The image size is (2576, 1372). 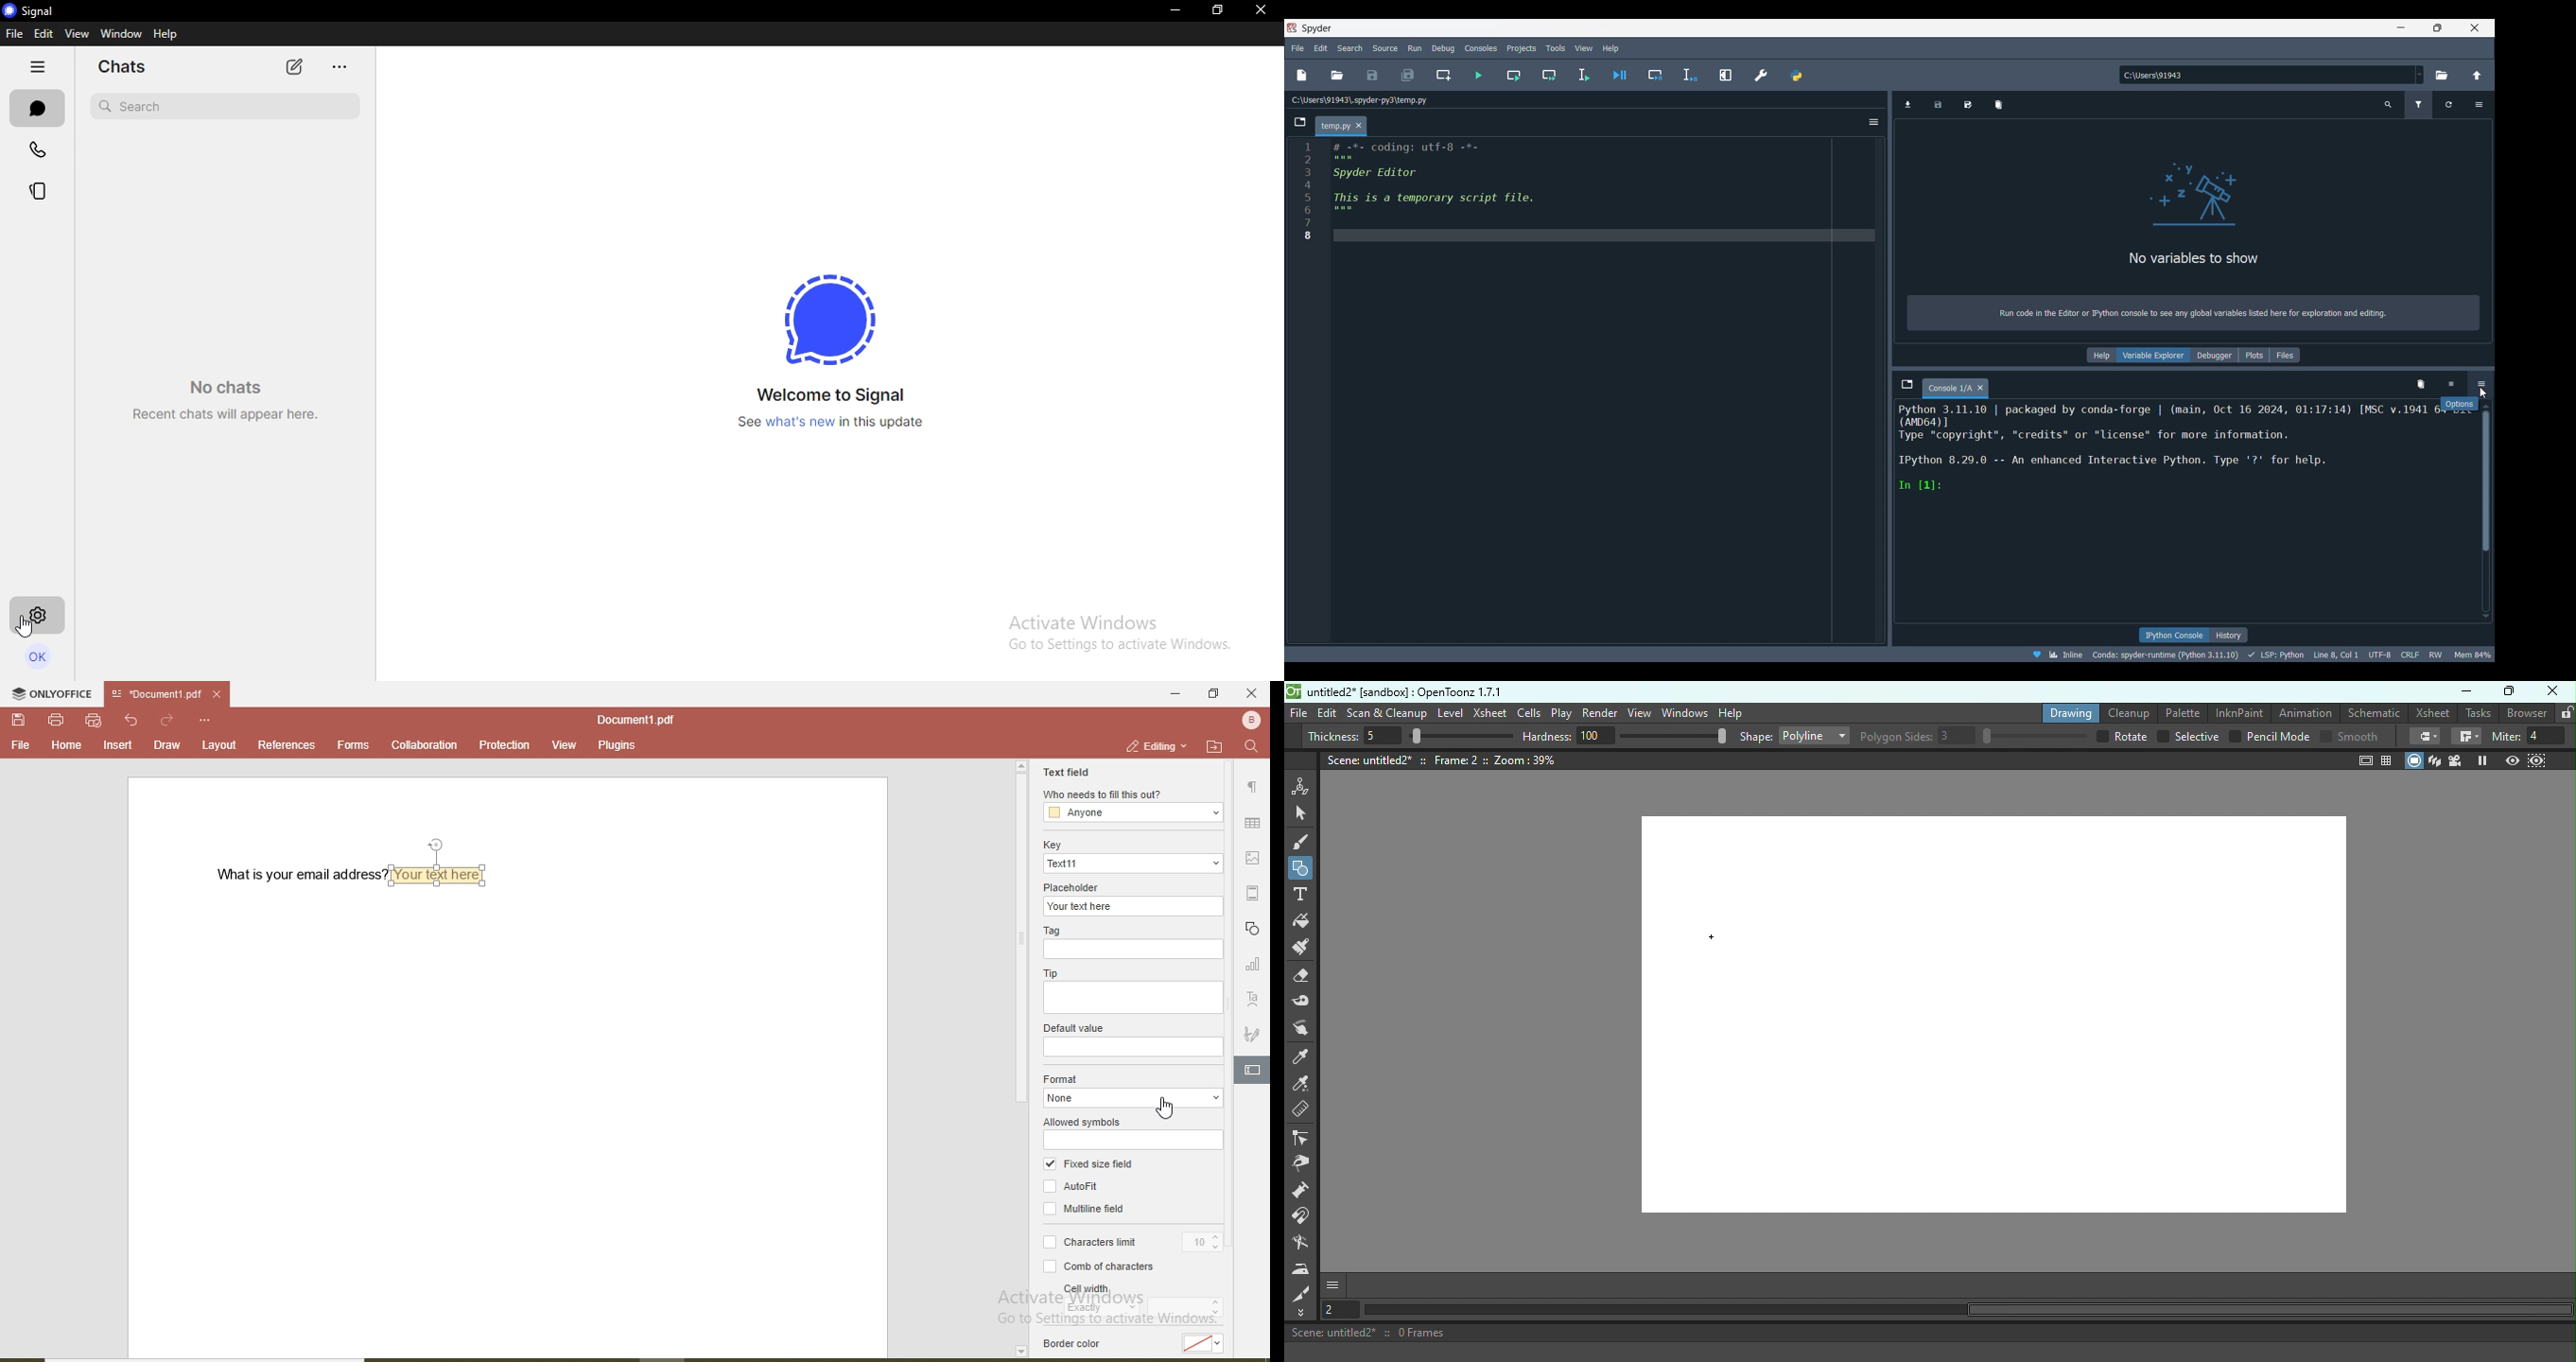 I want to click on Current tab, so click(x=1333, y=127).